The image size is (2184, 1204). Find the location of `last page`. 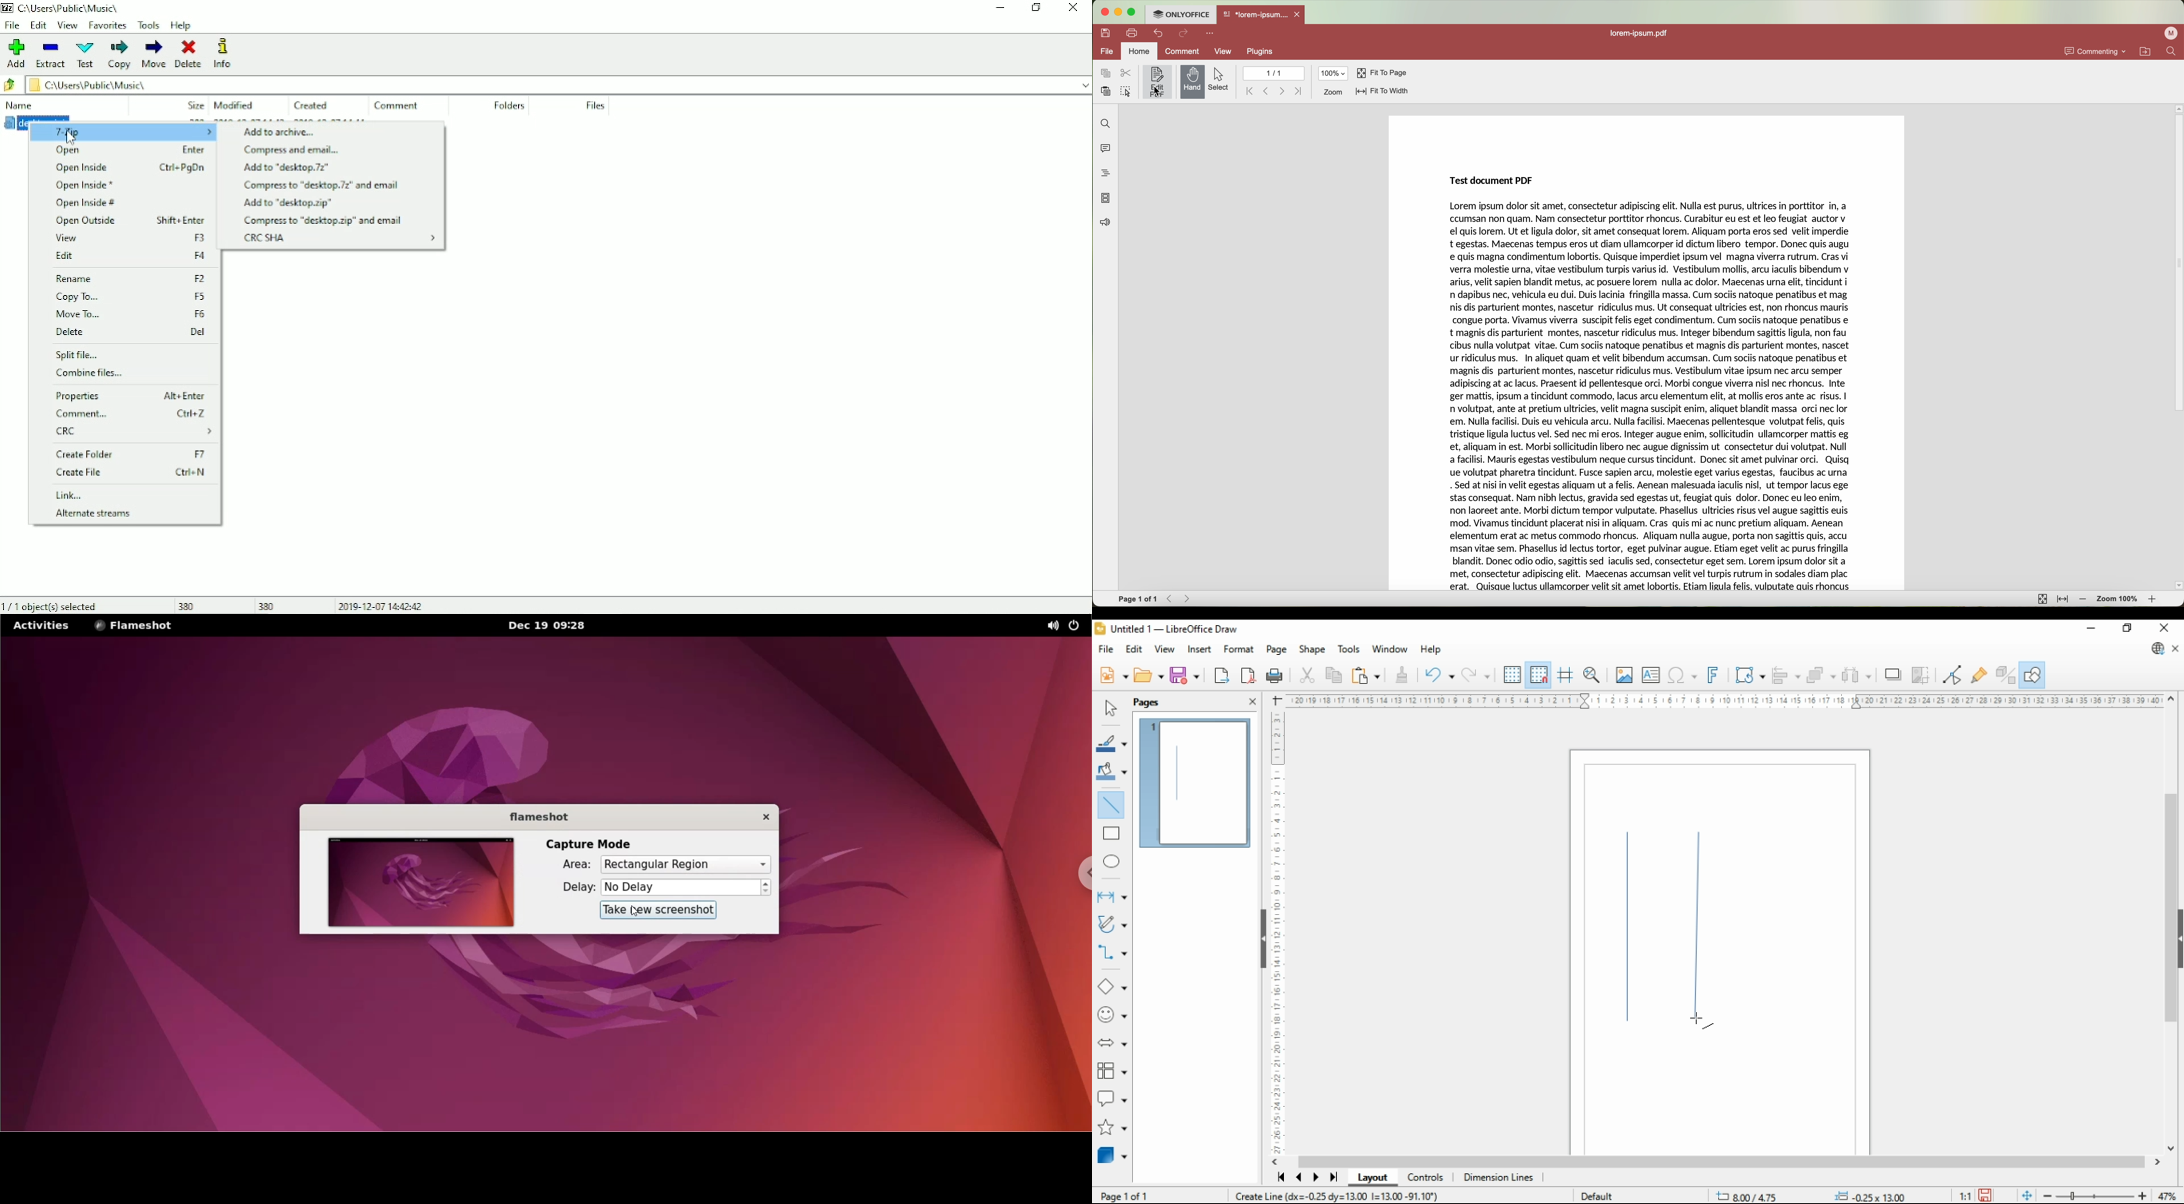

last page is located at coordinates (1333, 1178).